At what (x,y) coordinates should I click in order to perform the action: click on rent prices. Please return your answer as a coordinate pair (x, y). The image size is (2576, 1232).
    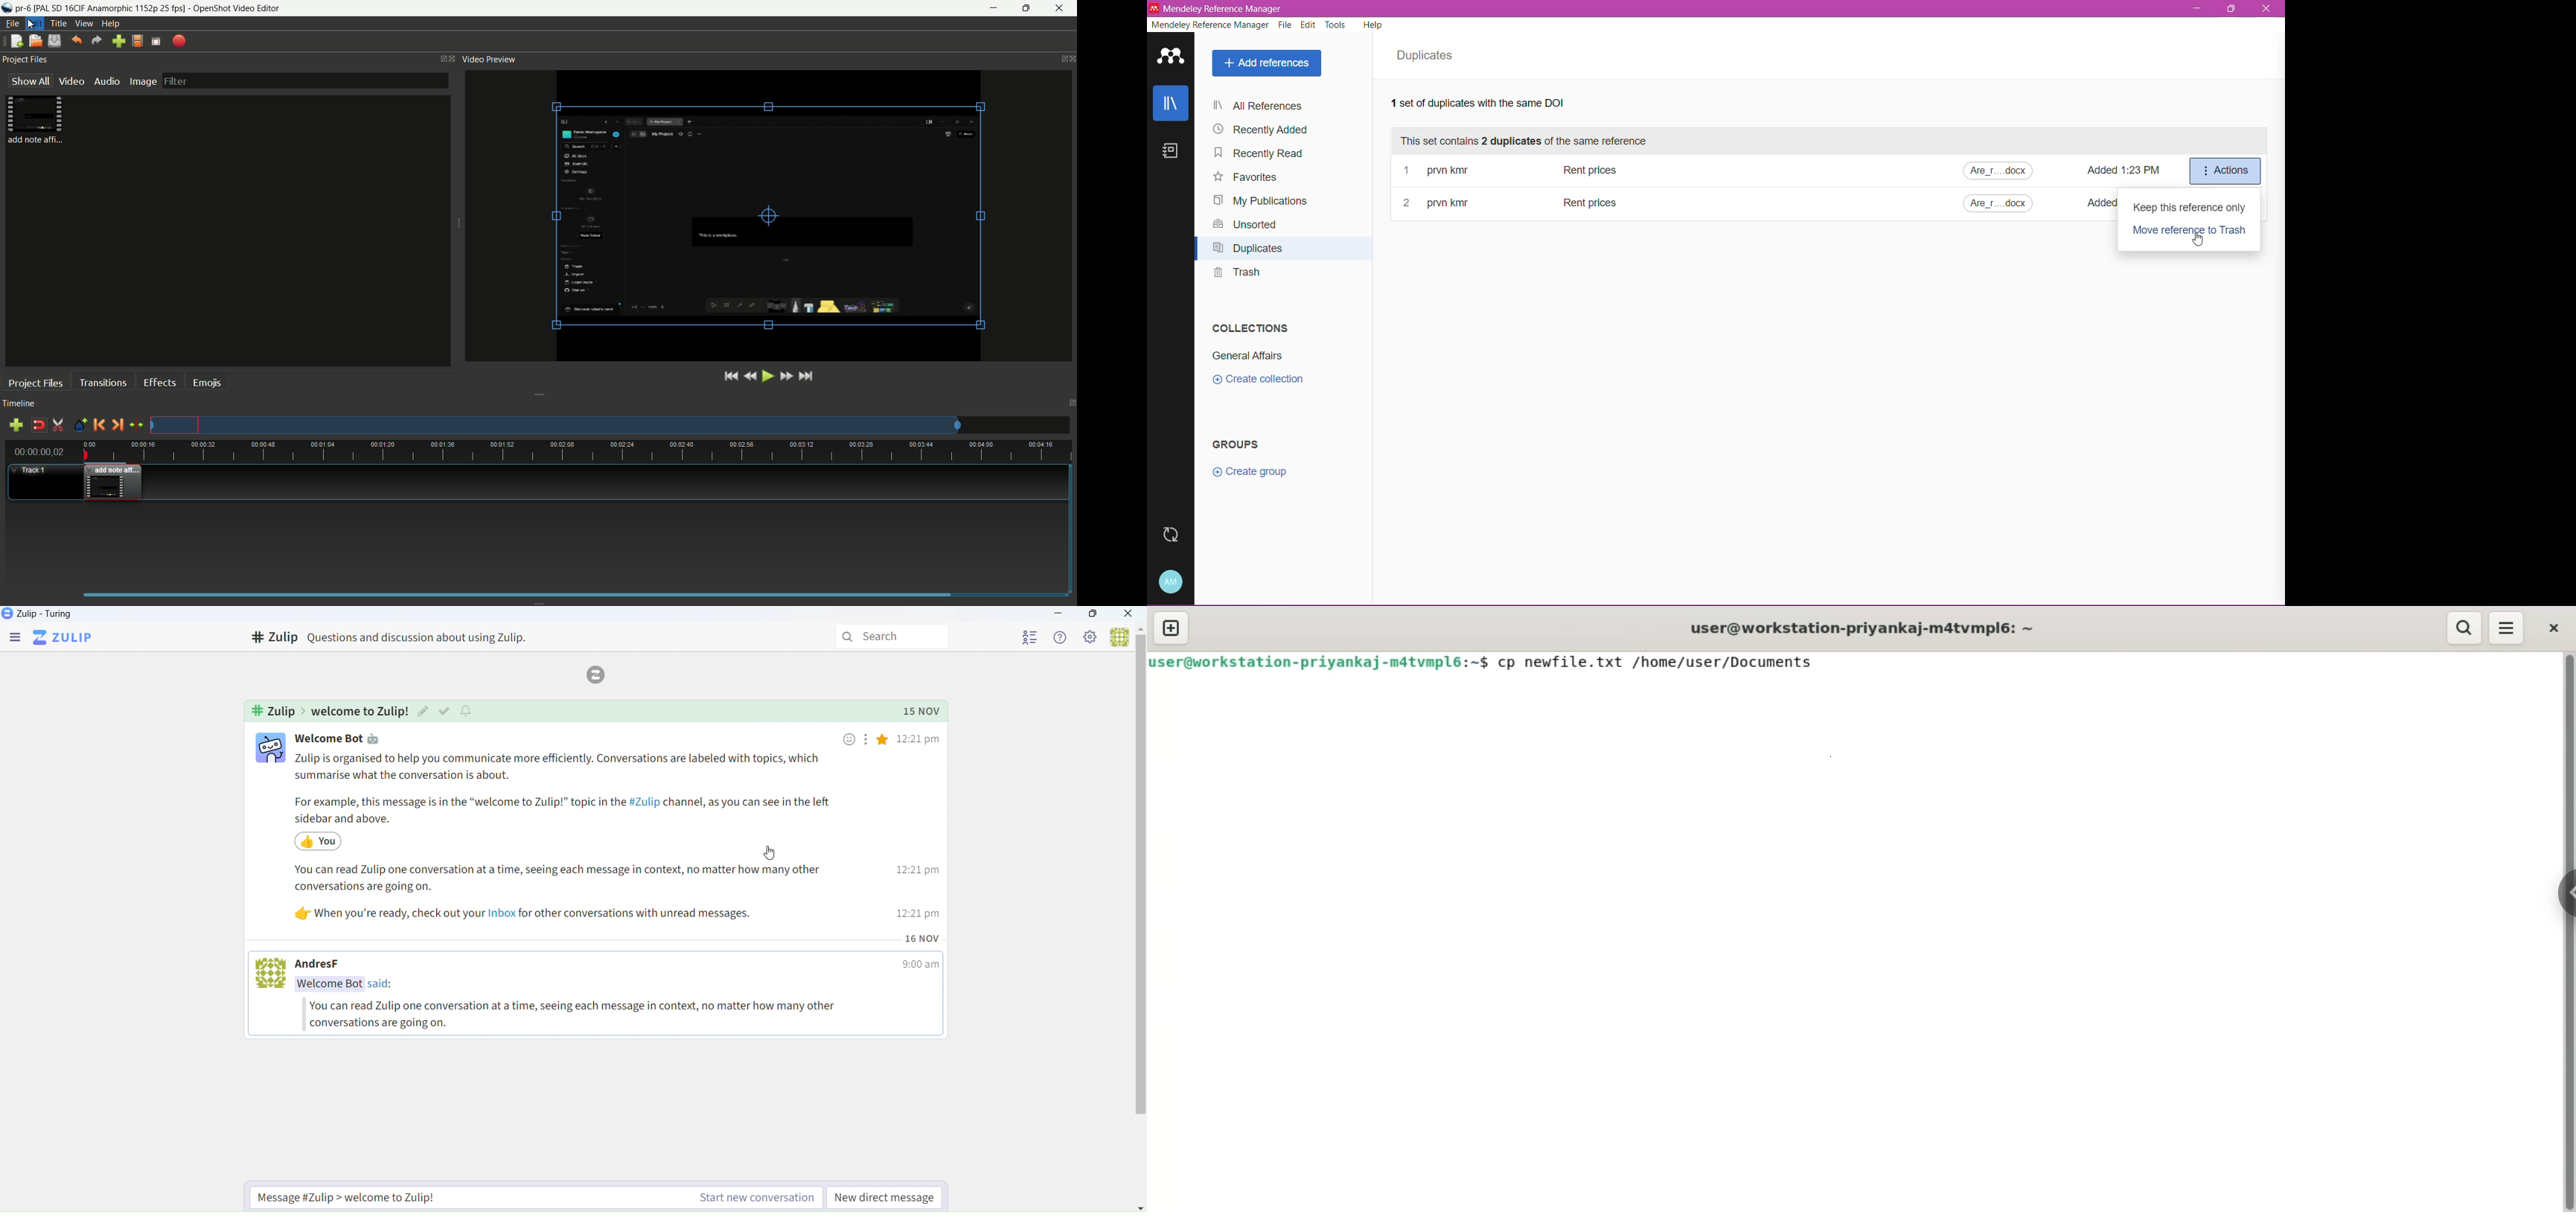
    Looking at the image, I should click on (1591, 204).